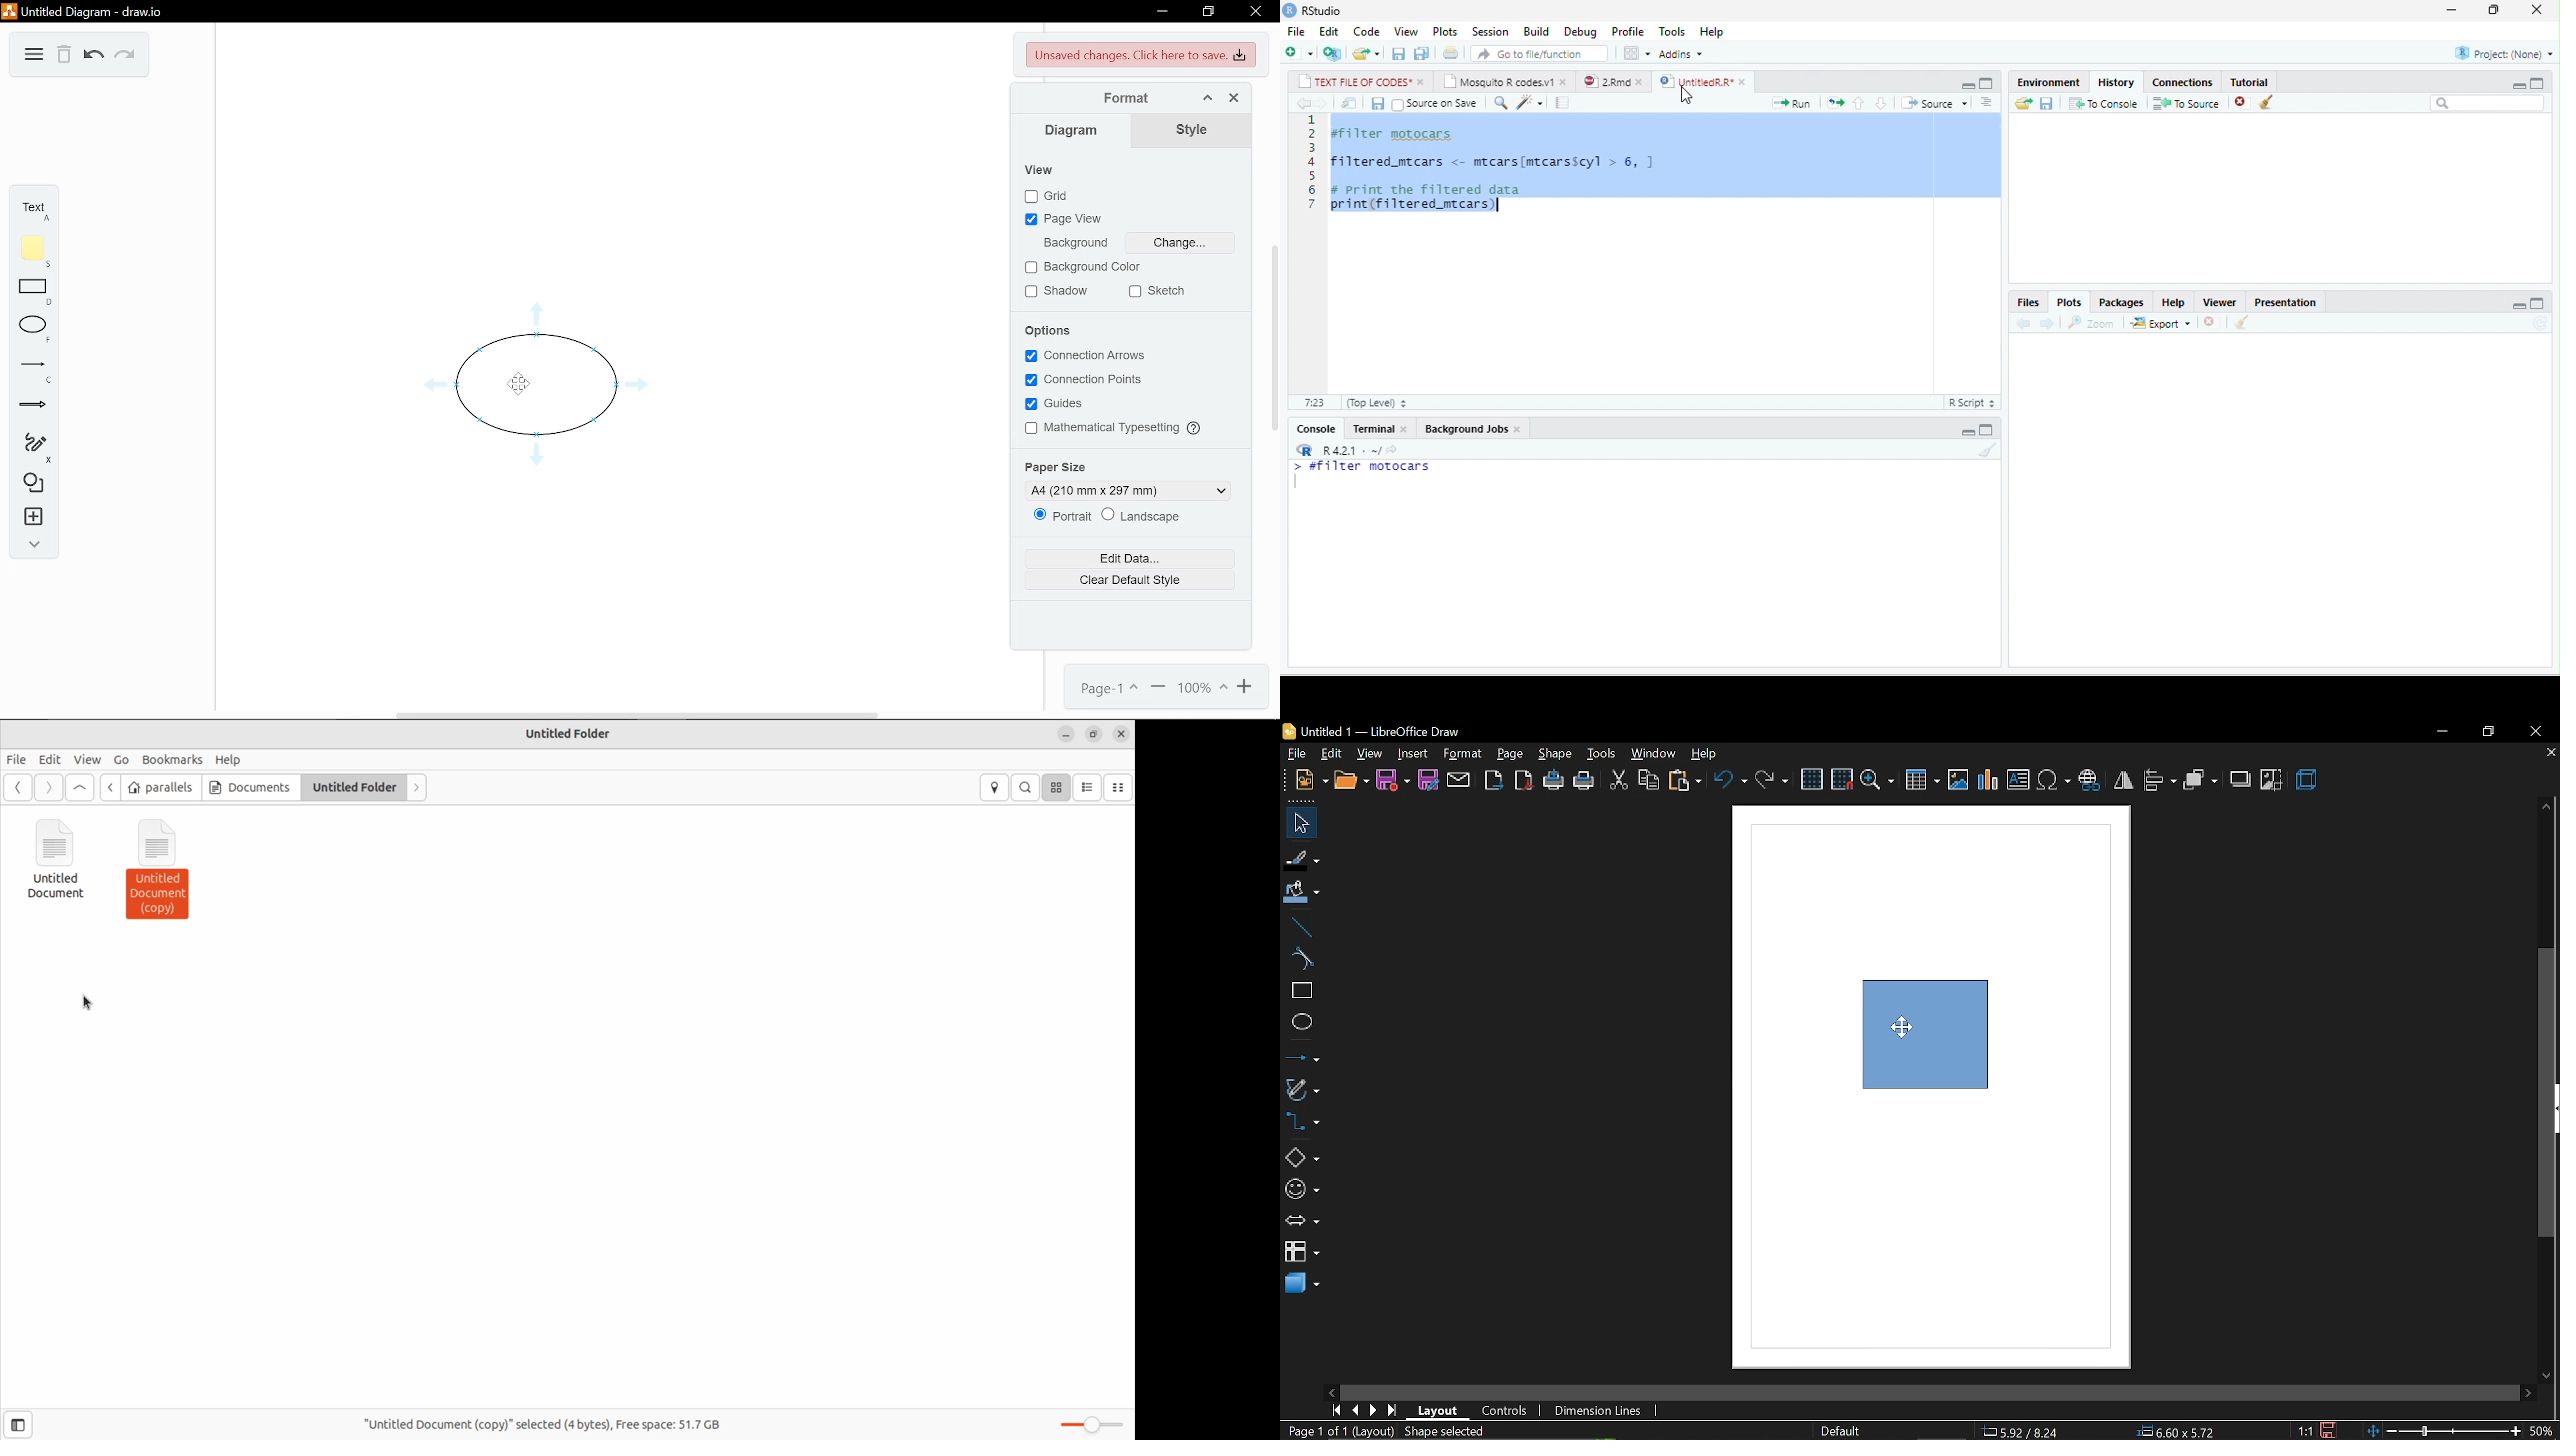  What do you see at coordinates (1465, 429) in the screenshot?
I see `Background Jobs` at bounding box center [1465, 429].